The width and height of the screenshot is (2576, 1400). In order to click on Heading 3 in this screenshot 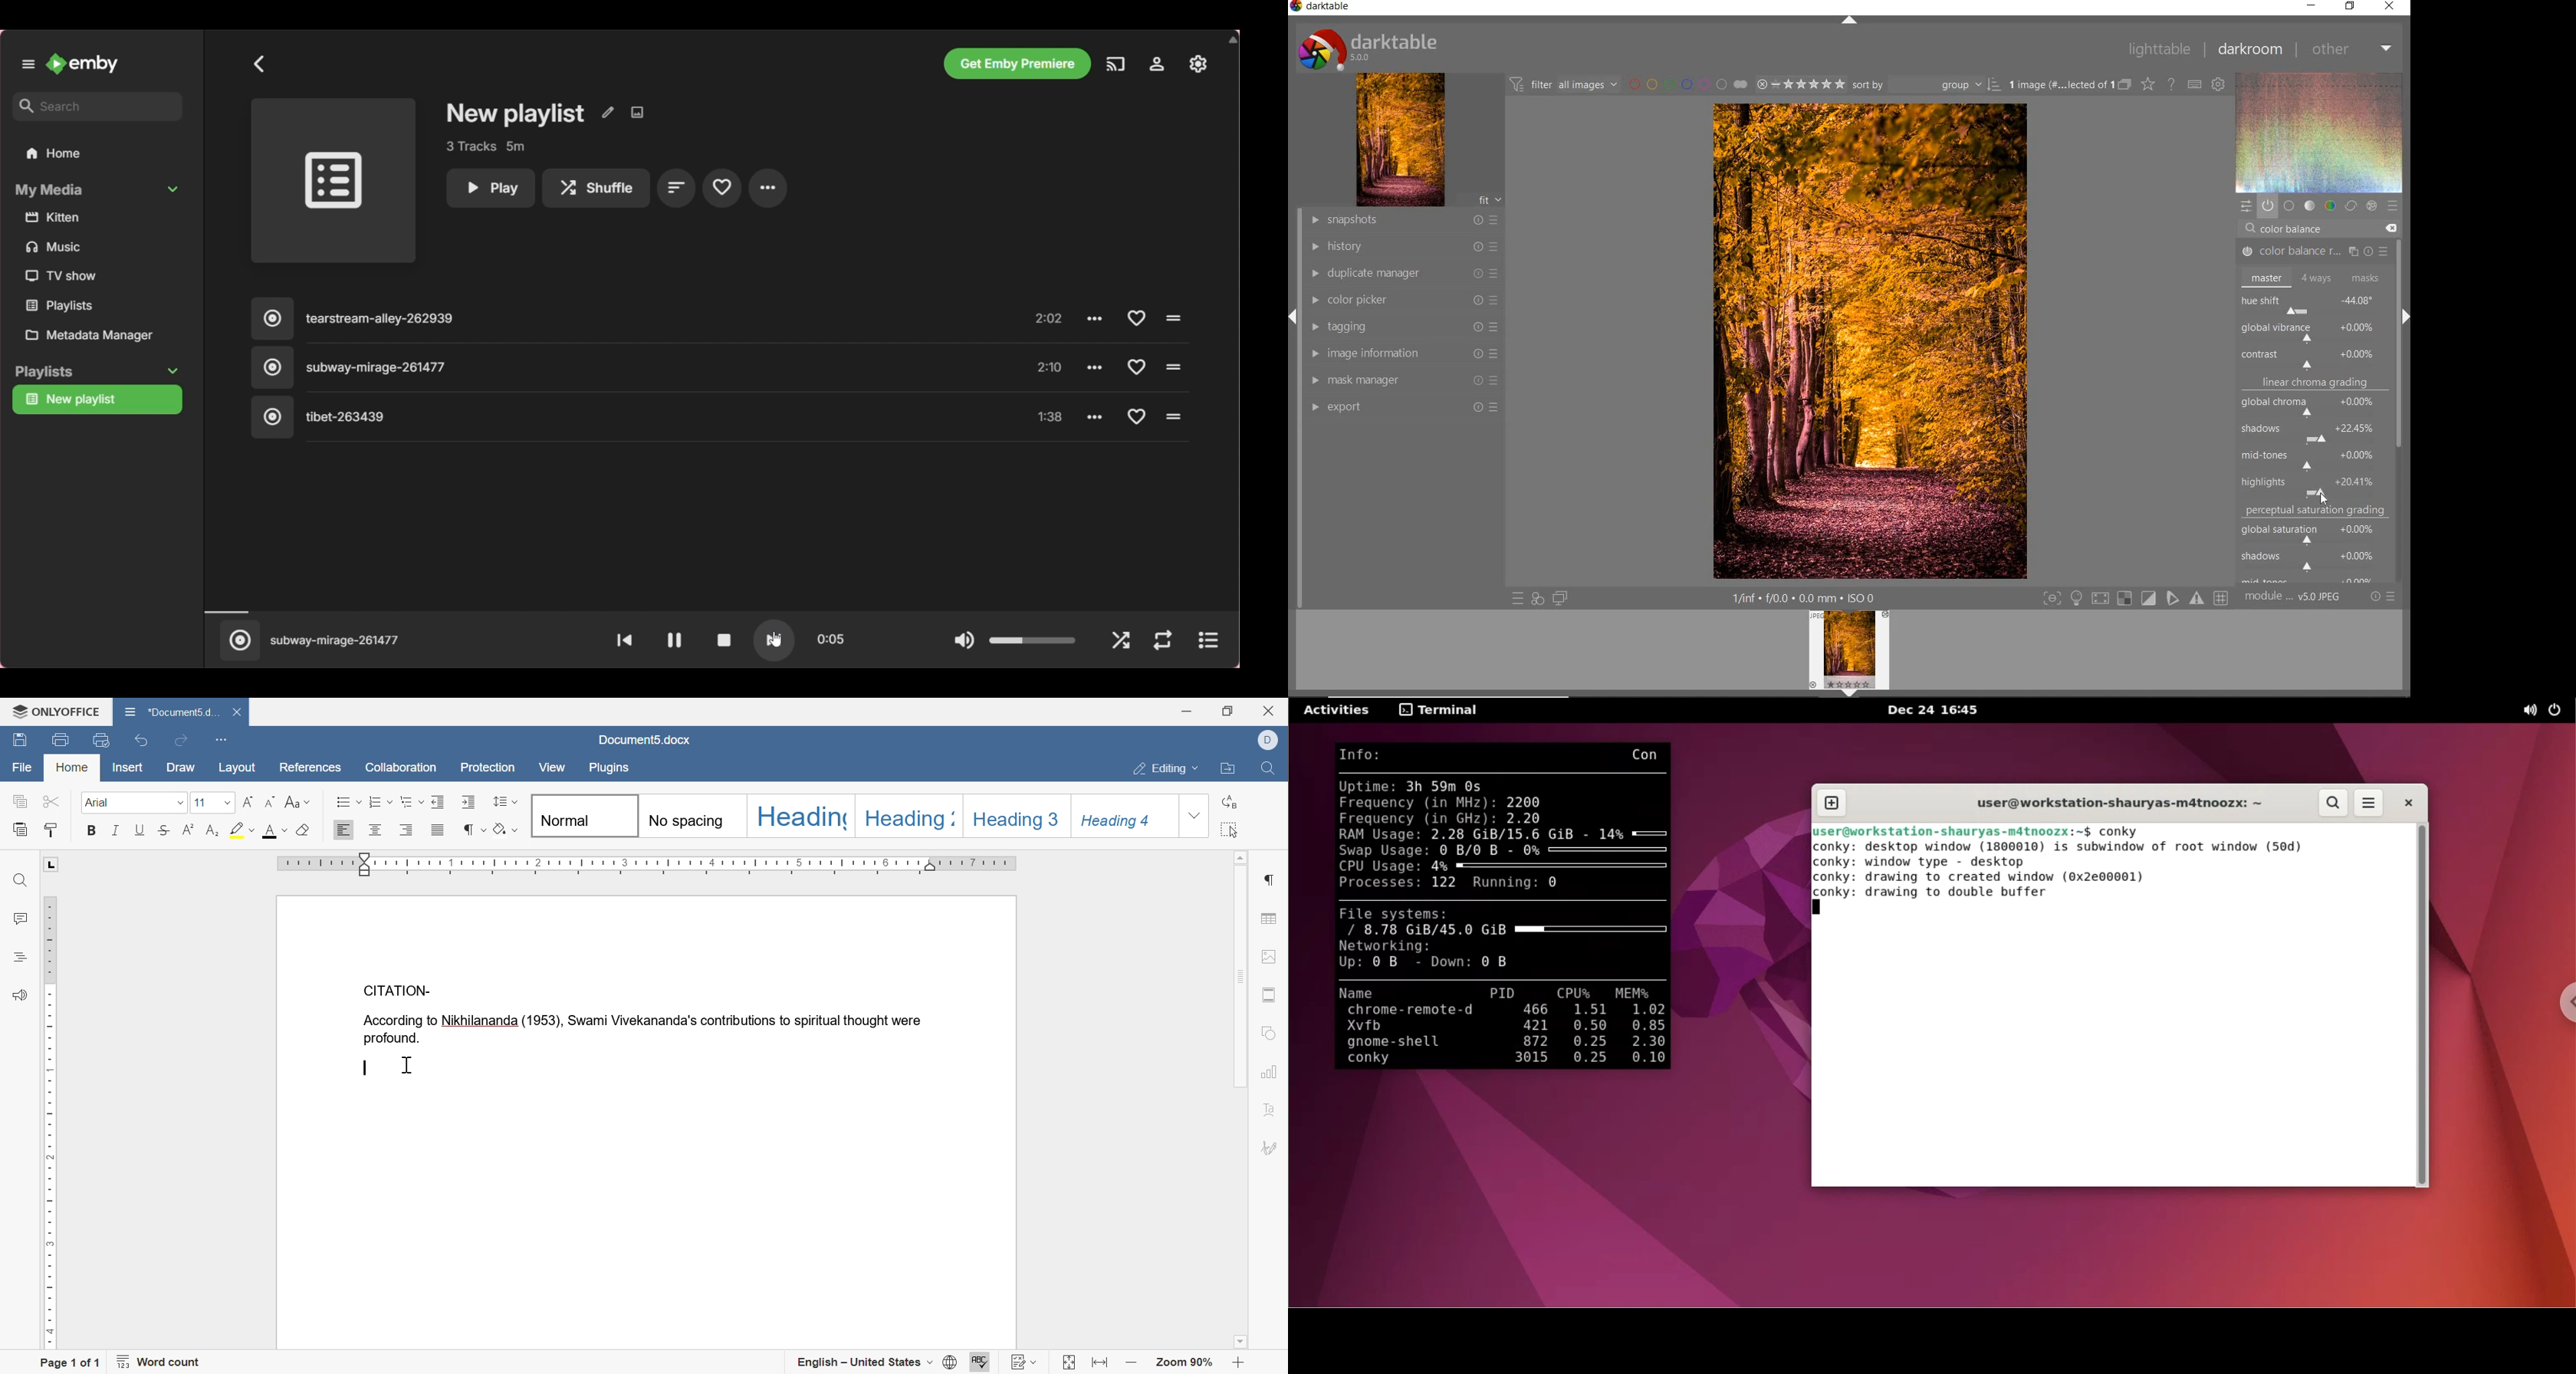, I will do `click(1016, 816)`.